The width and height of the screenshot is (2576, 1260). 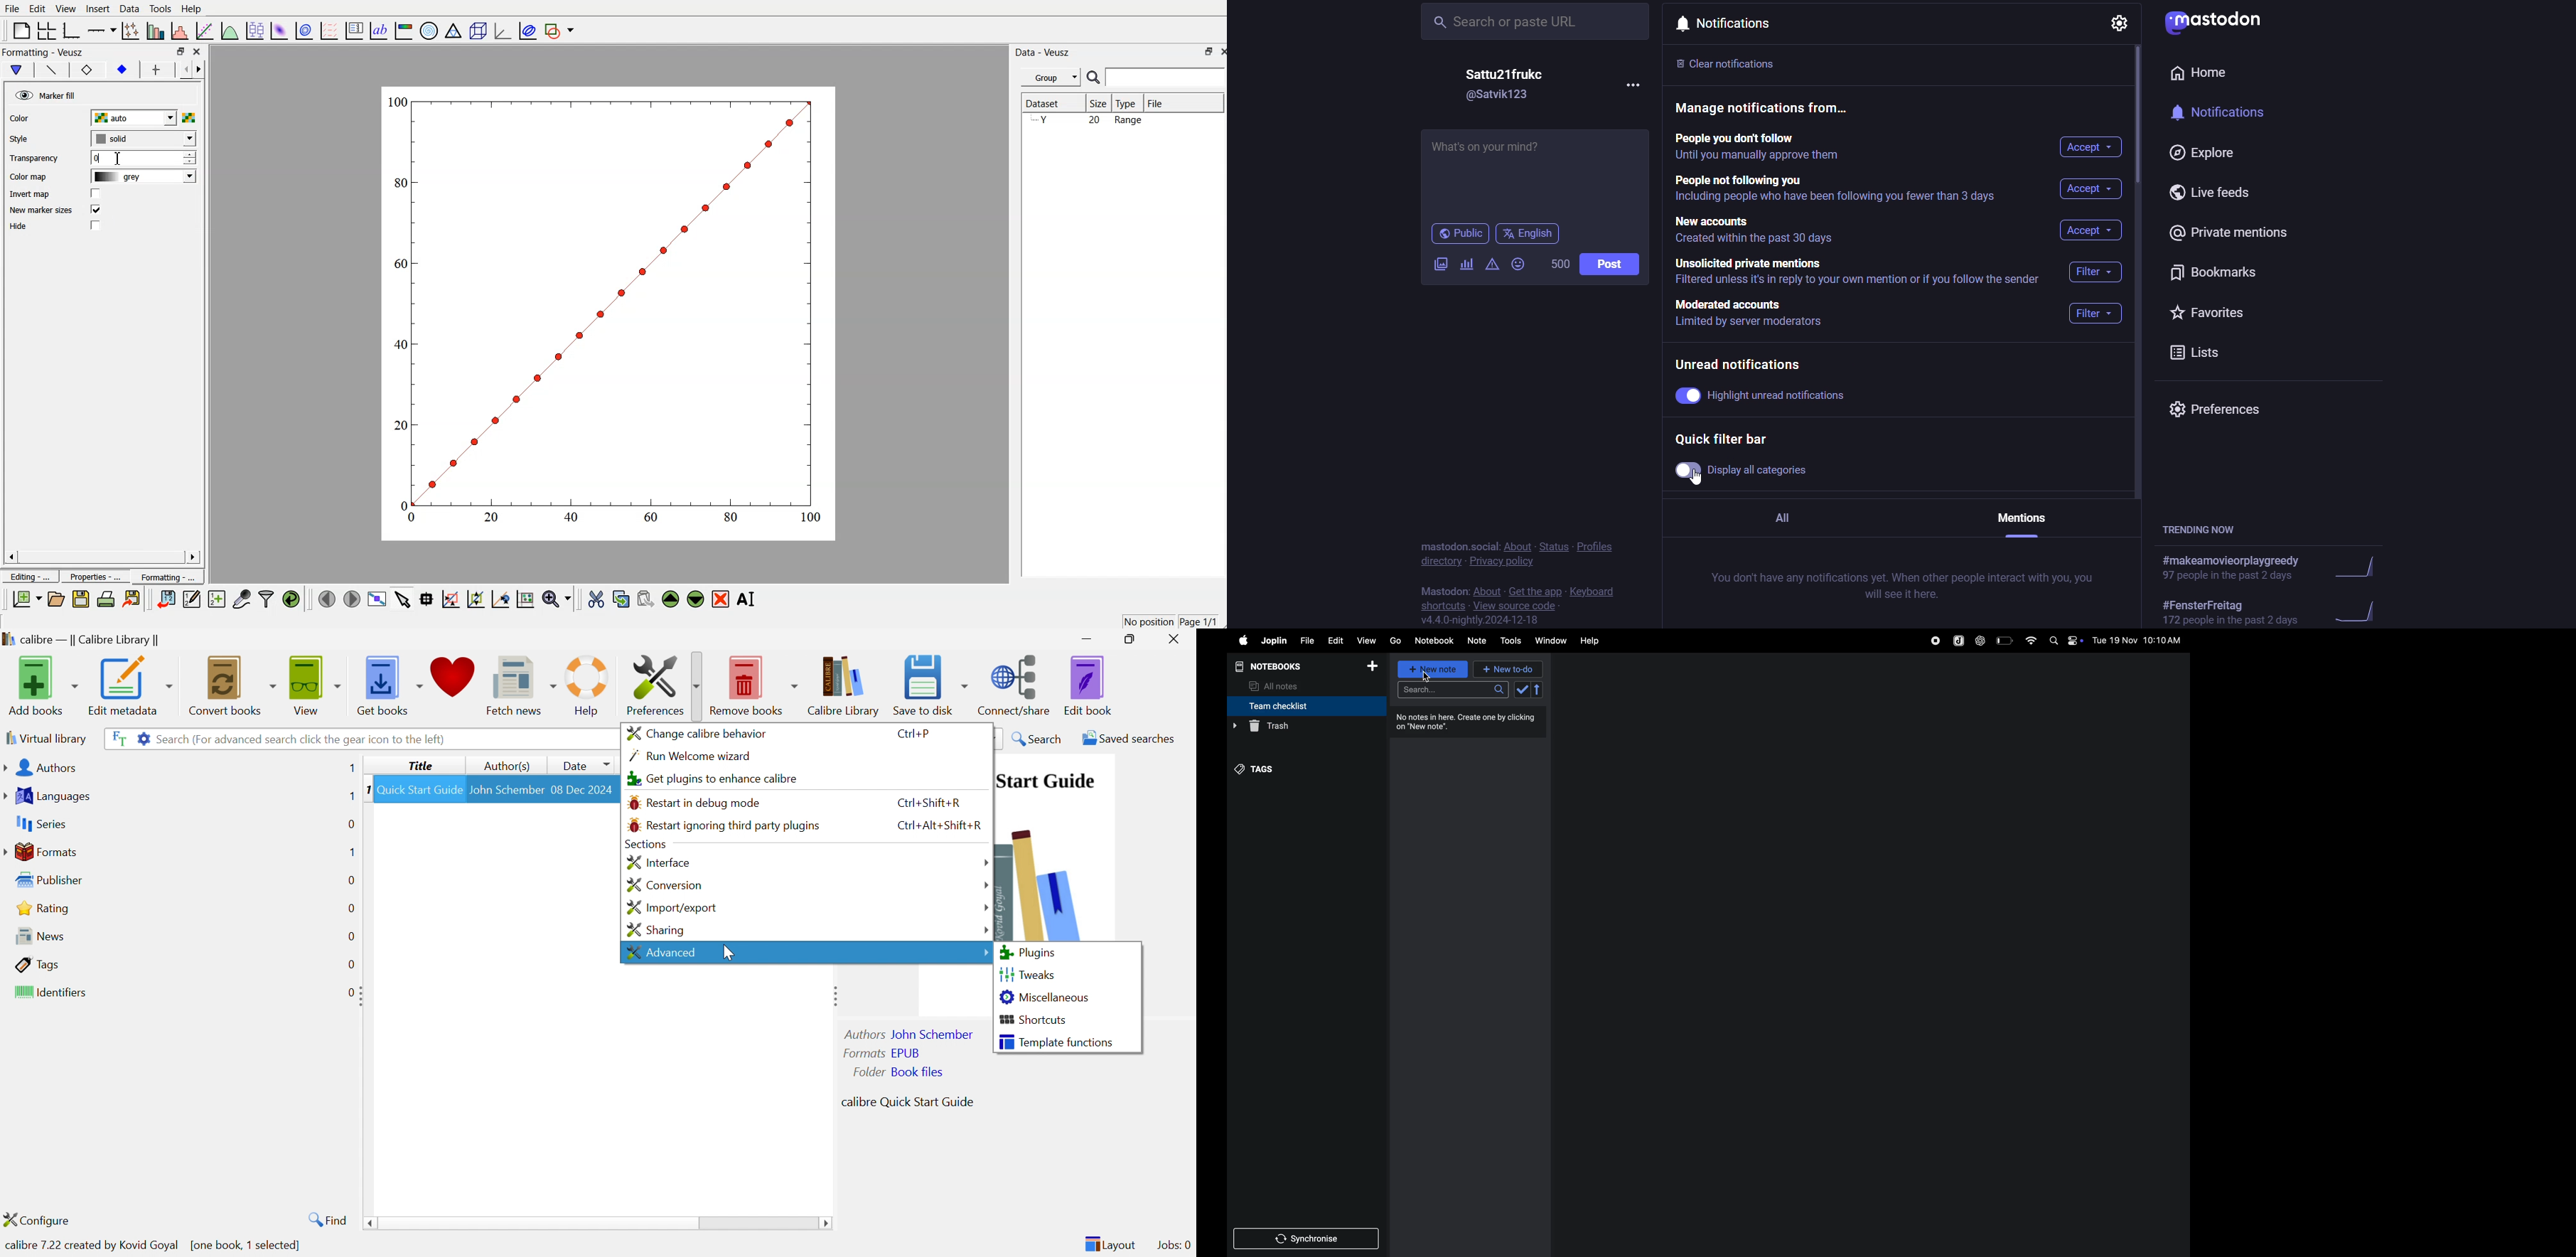 I want to click on add, so click(x=1376, y=666).